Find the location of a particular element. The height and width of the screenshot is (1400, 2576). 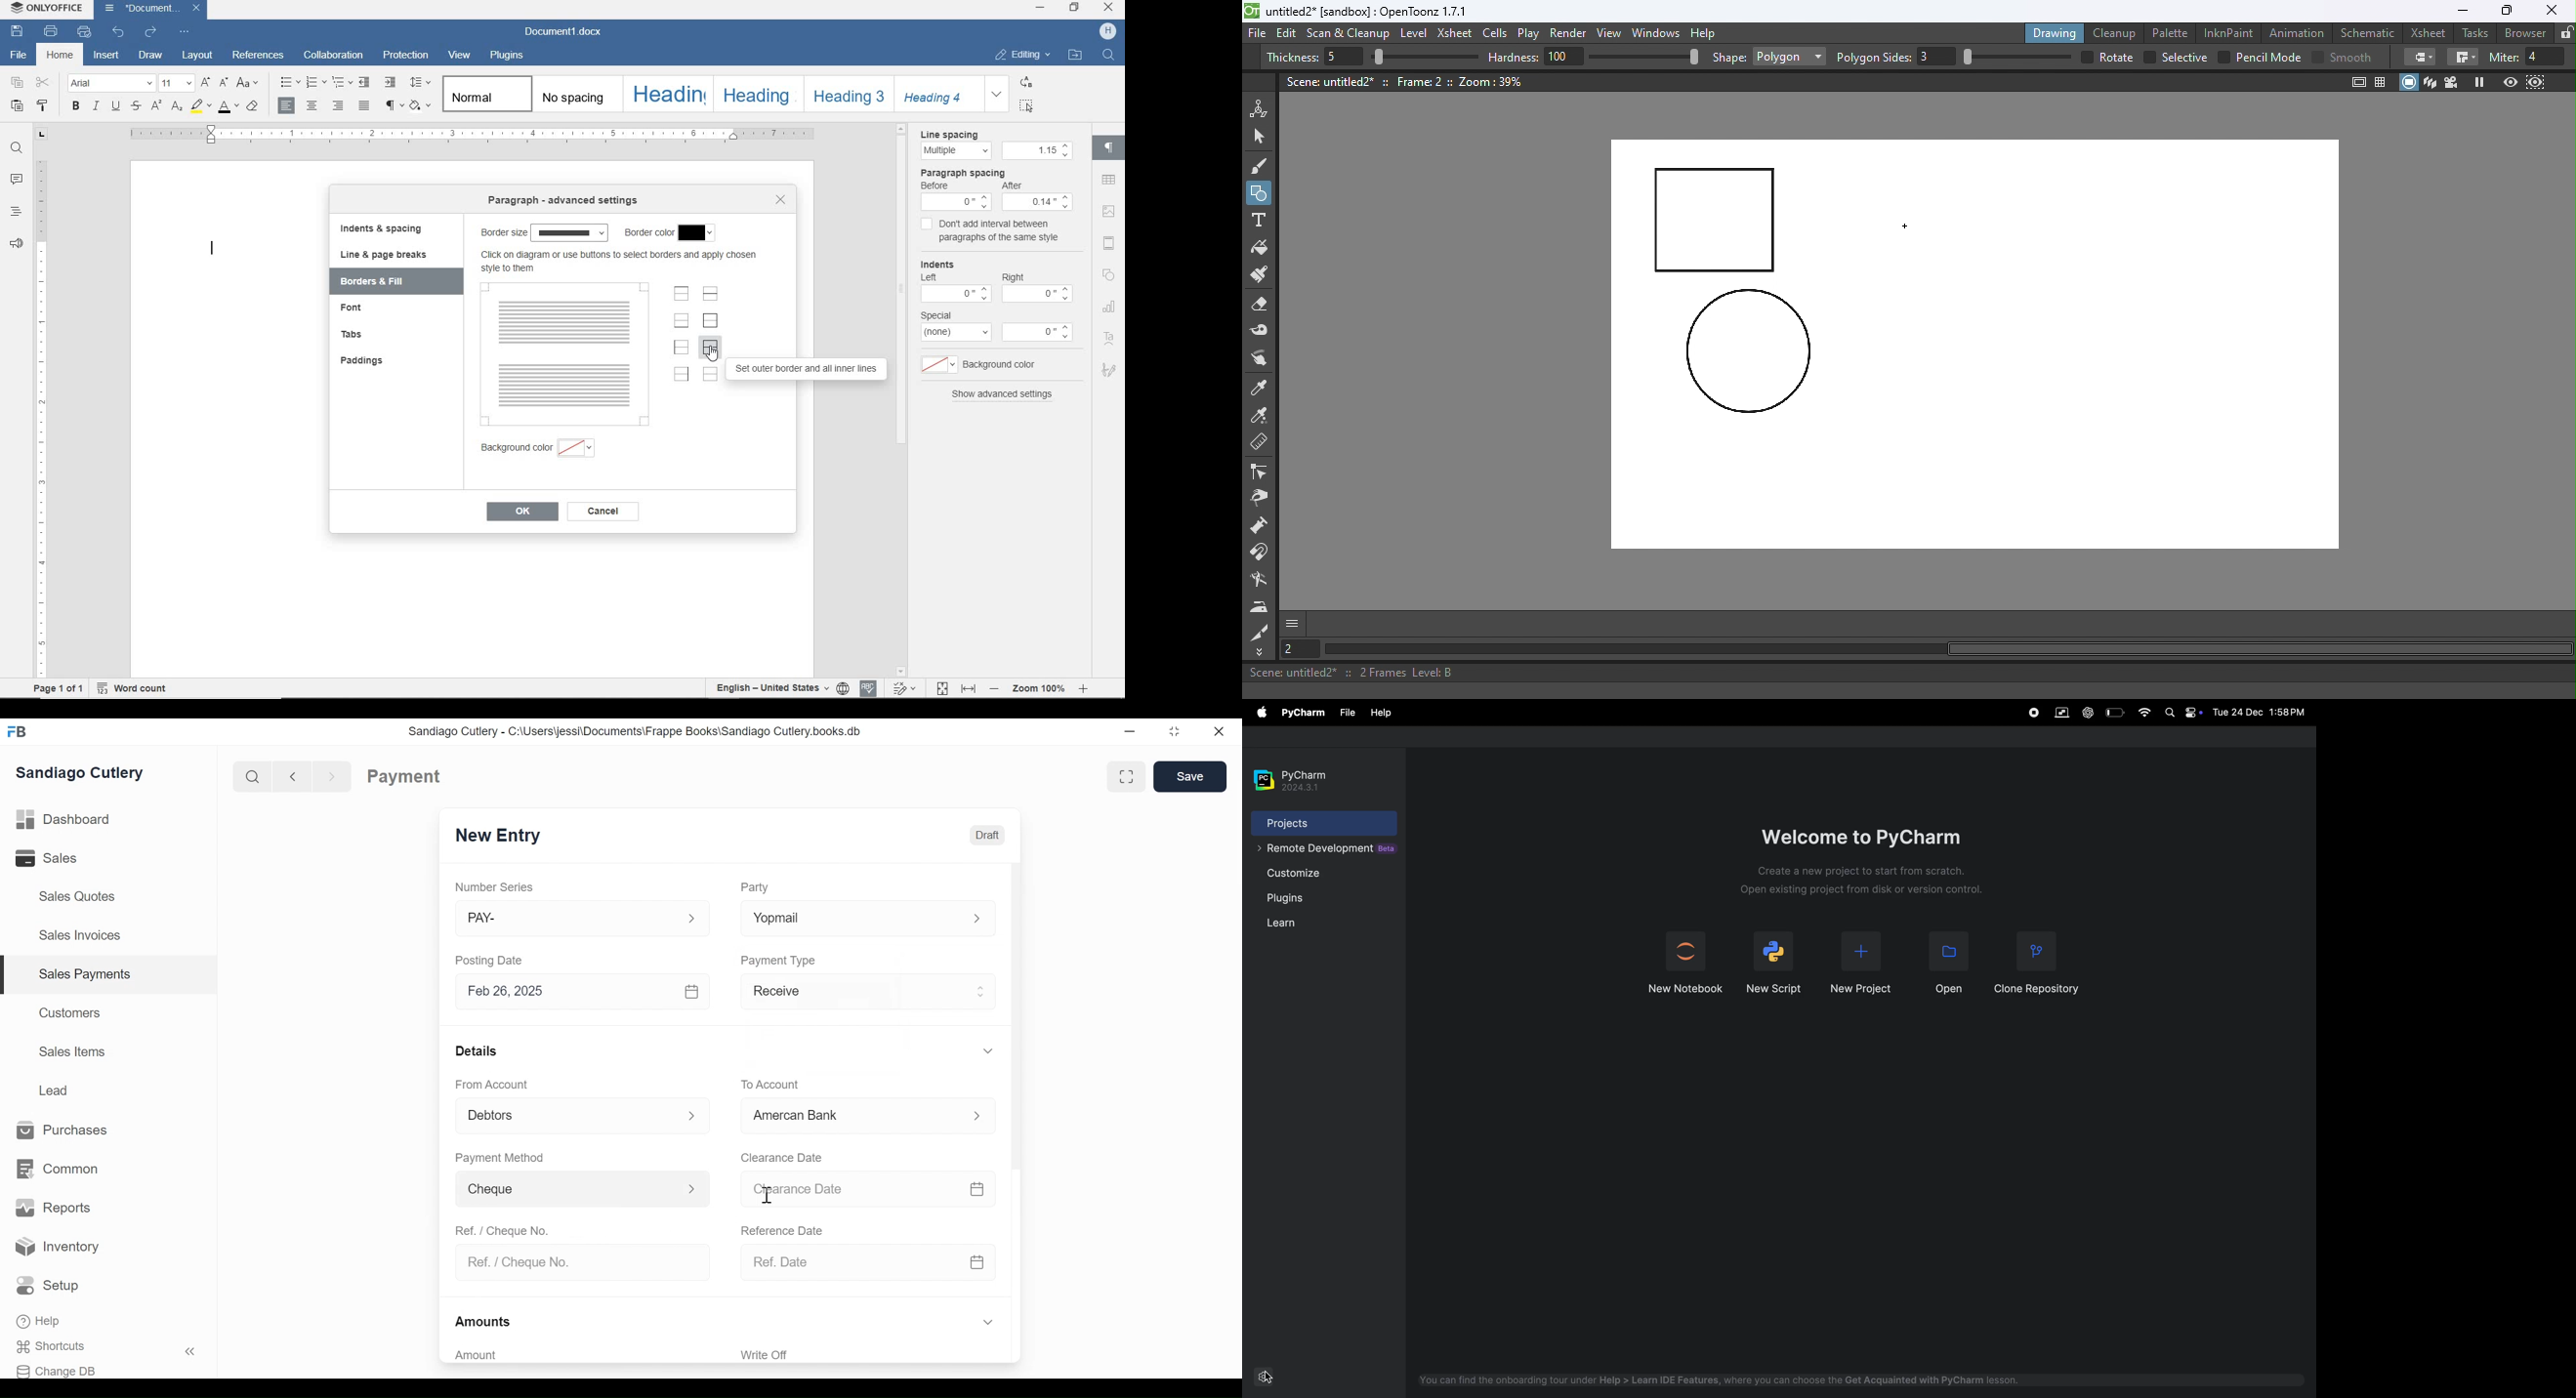

references is located at coordinates (259, 54).